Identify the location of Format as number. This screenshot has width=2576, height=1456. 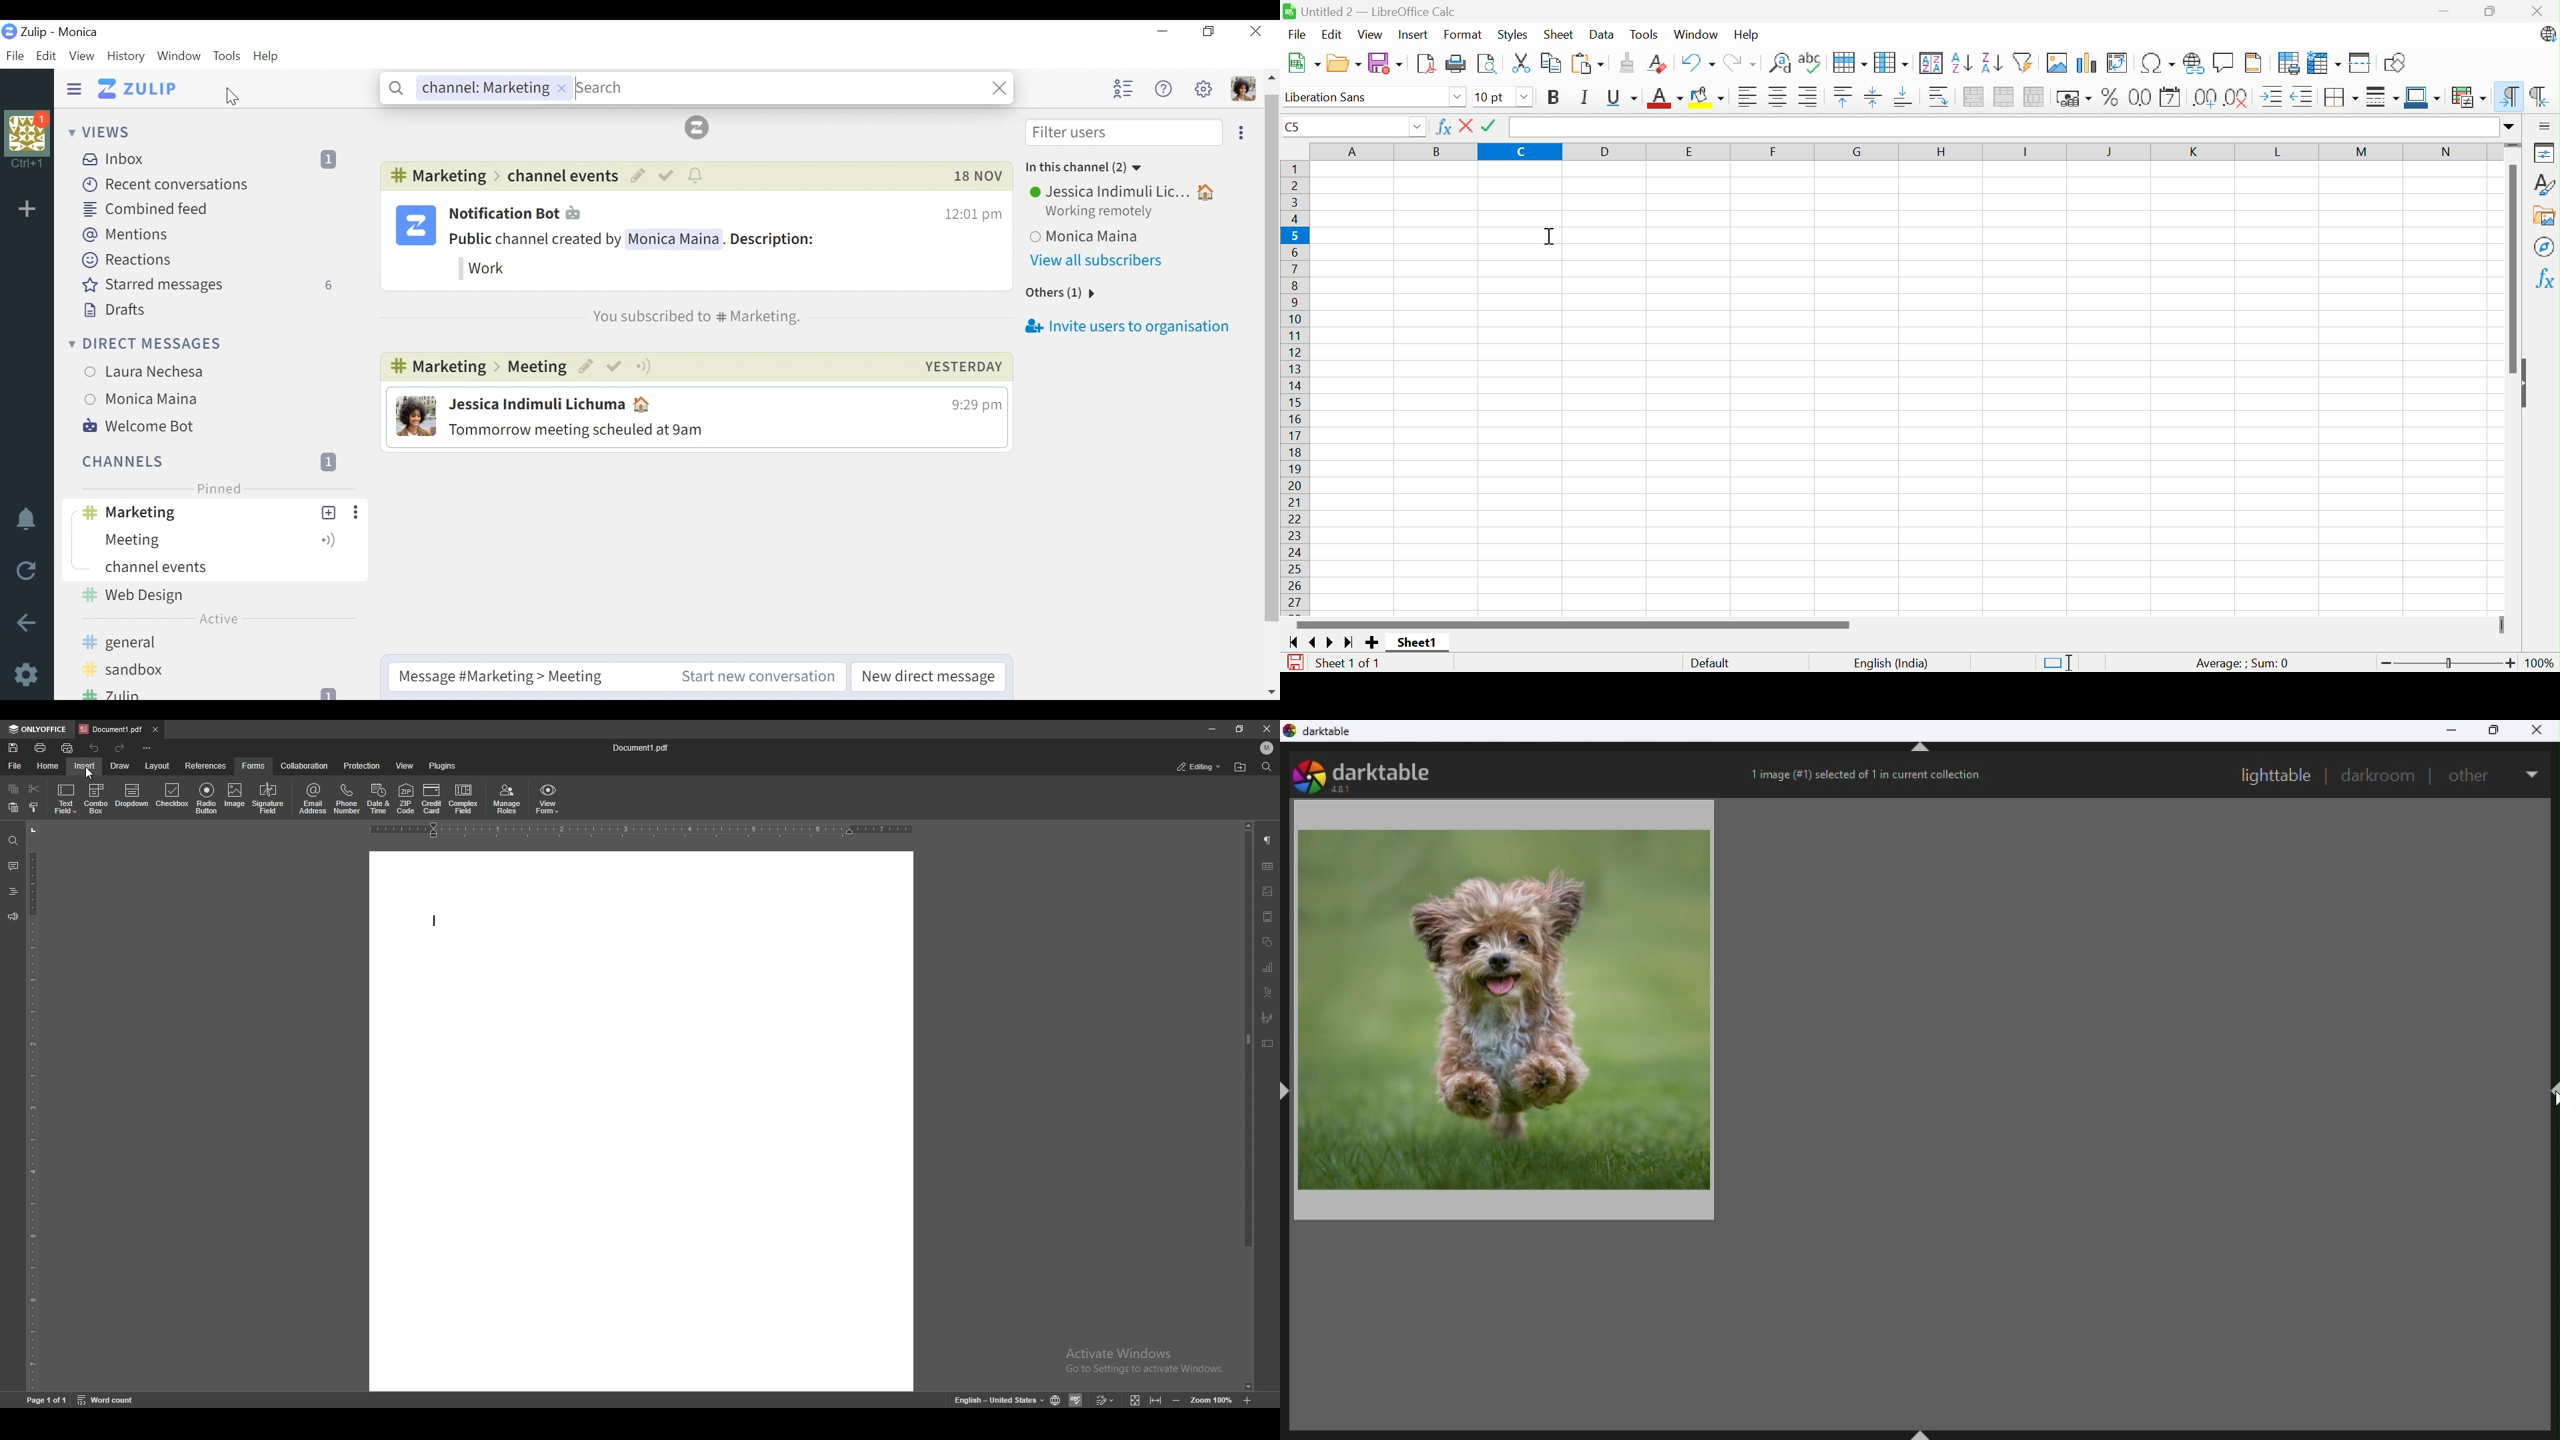
(2140, 97).